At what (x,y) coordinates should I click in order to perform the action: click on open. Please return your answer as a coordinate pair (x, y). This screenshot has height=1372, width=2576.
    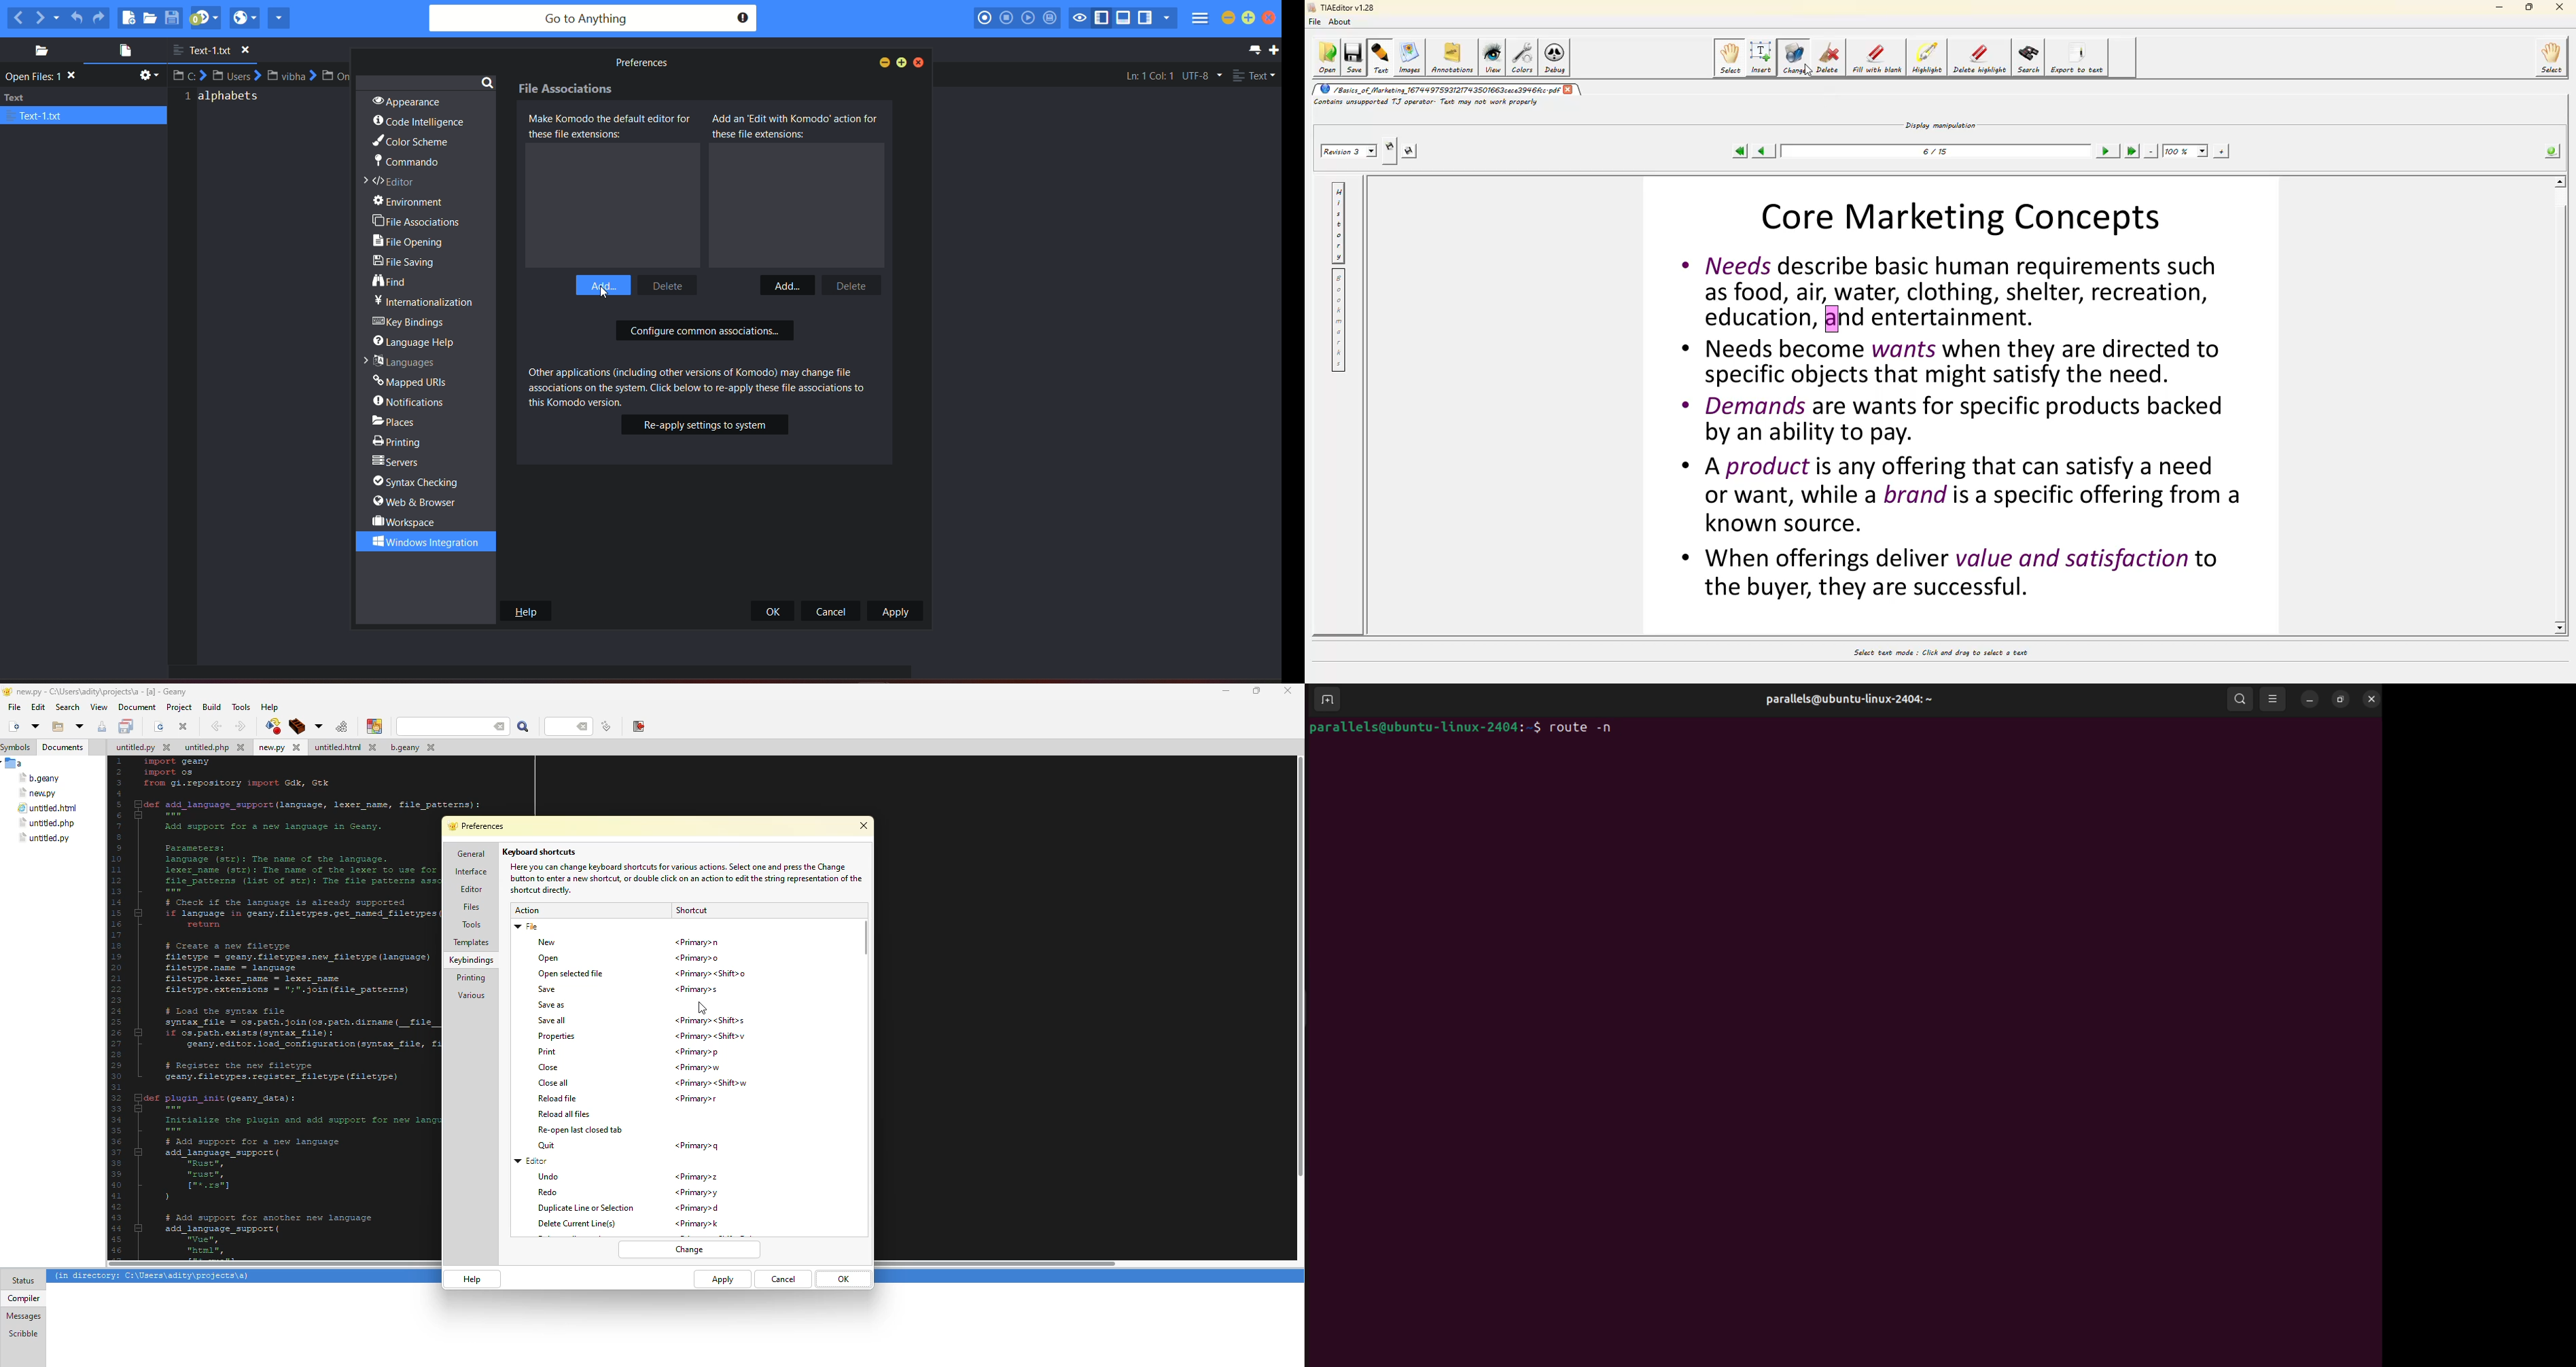
    Looking at the image, I should click on (1325, 58).